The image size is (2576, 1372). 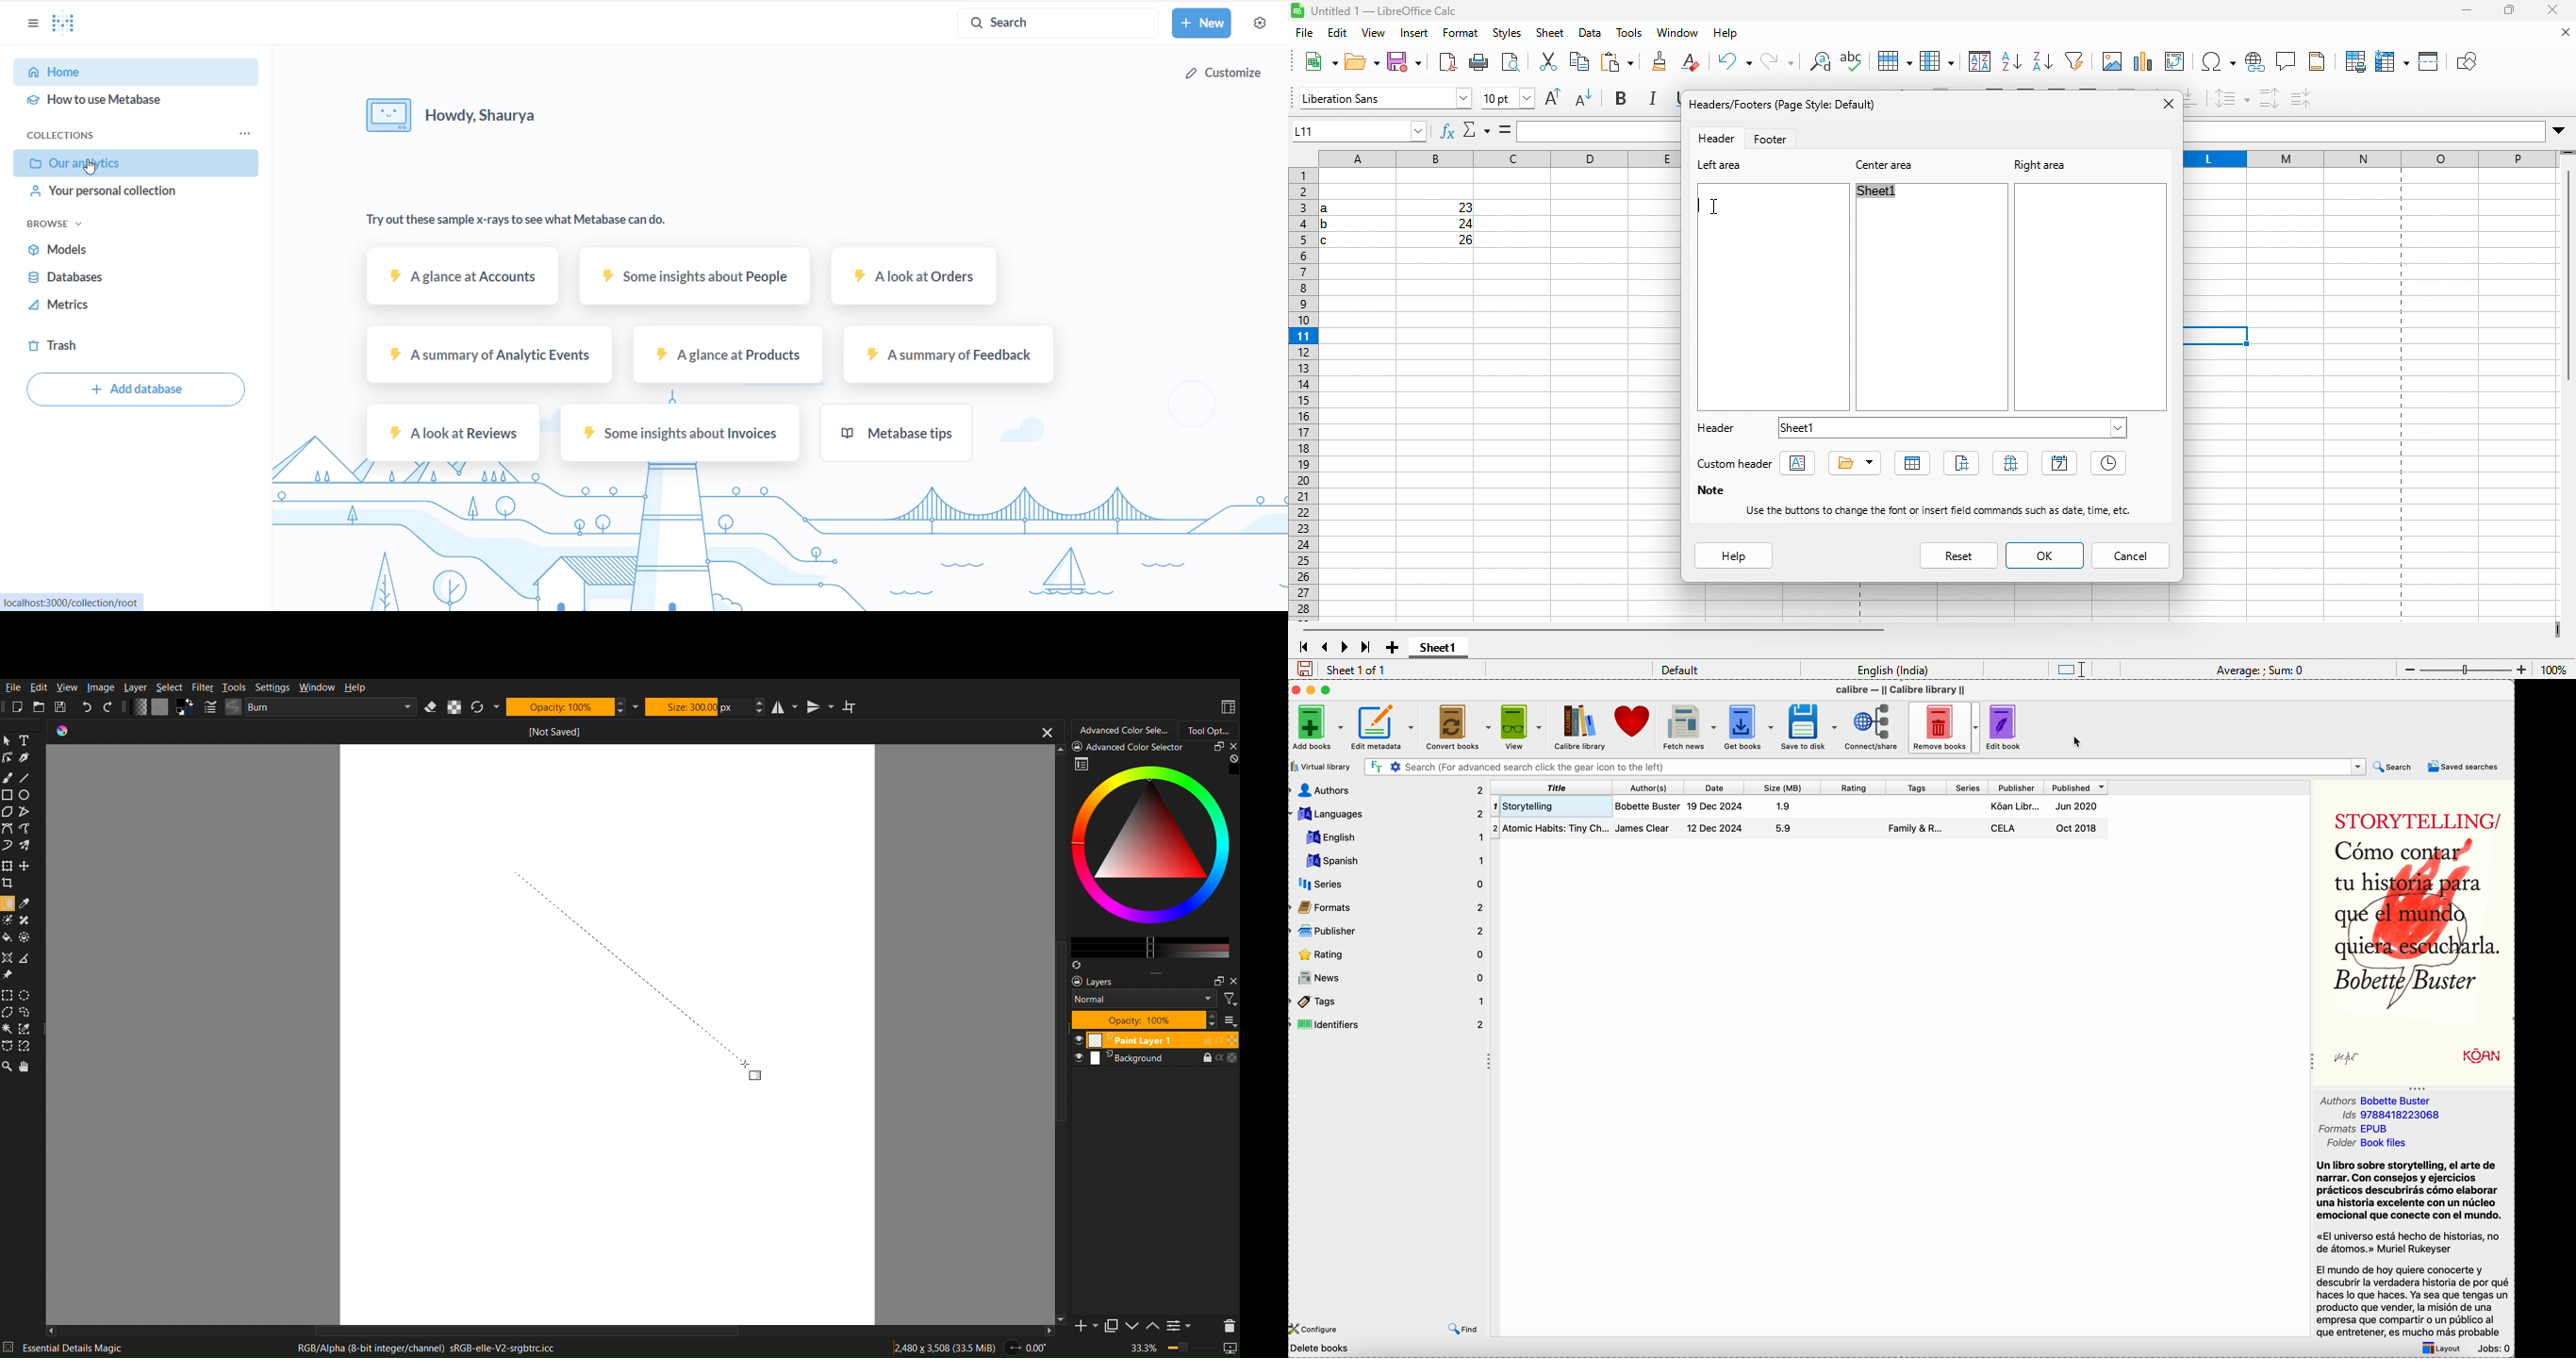 What do you see at coordinates (674, 435) in the screenshot?
I see `some insights about invoices ` at bounding box center [674, 435].